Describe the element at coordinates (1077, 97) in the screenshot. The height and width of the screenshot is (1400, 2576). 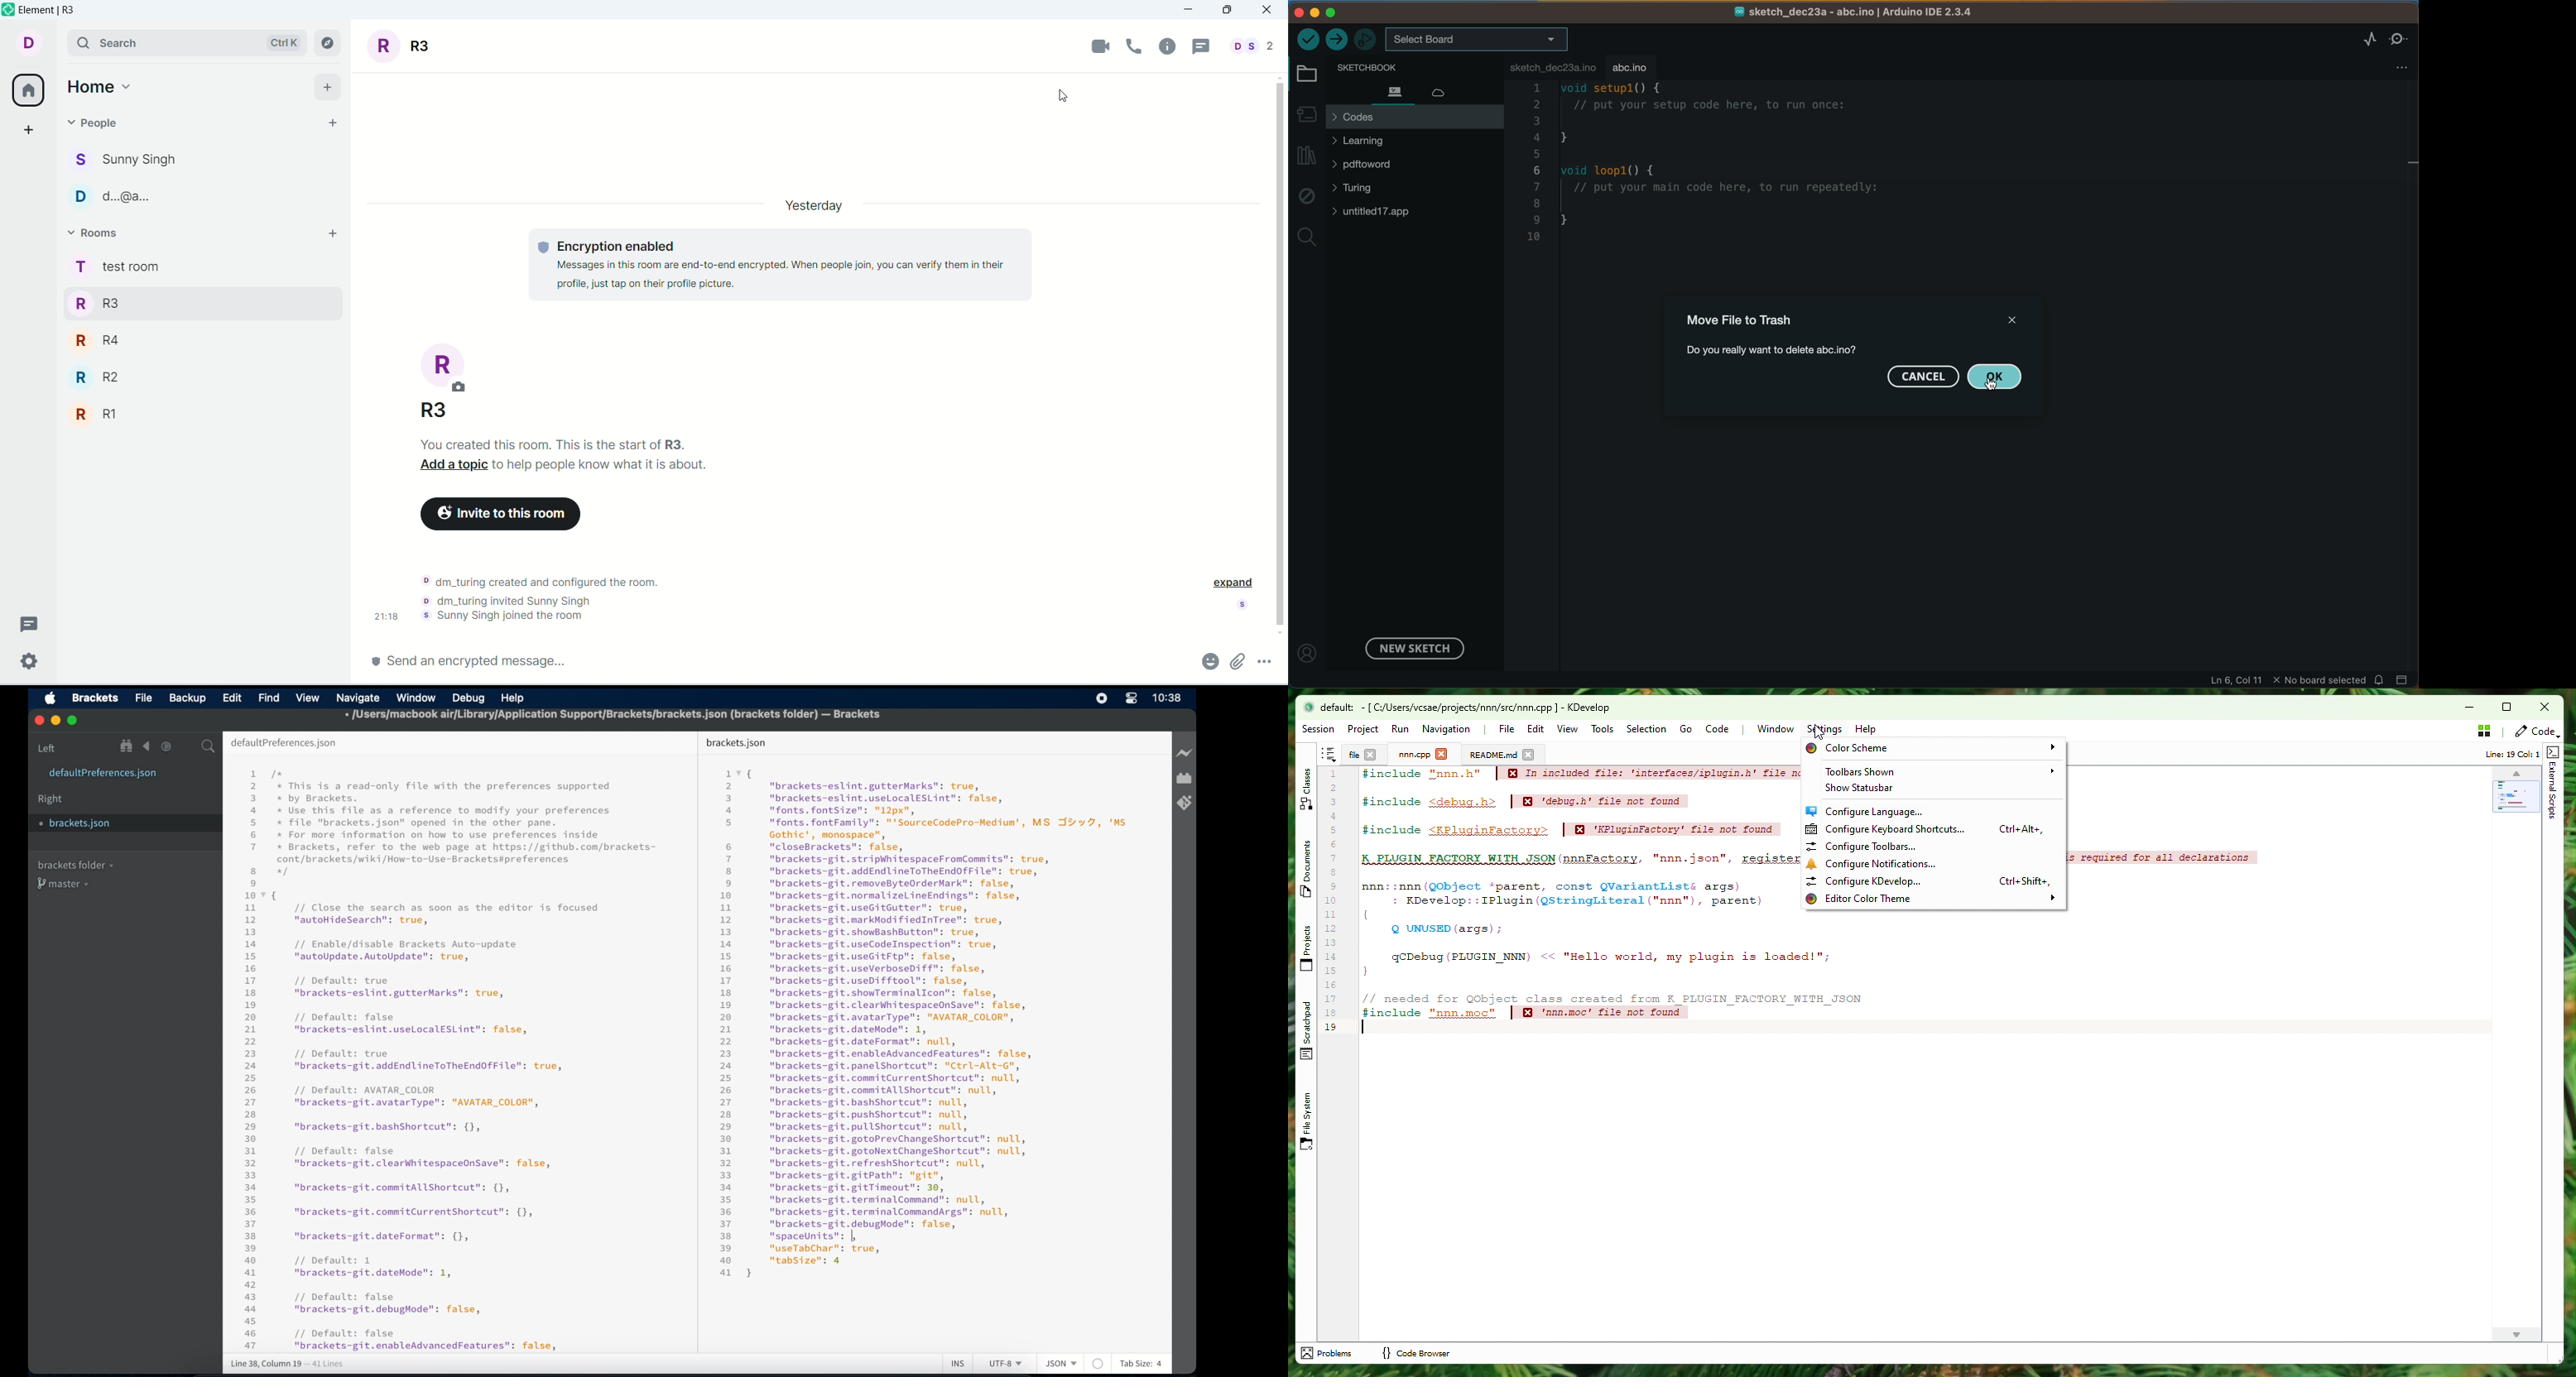
I see `cursor` at that location.